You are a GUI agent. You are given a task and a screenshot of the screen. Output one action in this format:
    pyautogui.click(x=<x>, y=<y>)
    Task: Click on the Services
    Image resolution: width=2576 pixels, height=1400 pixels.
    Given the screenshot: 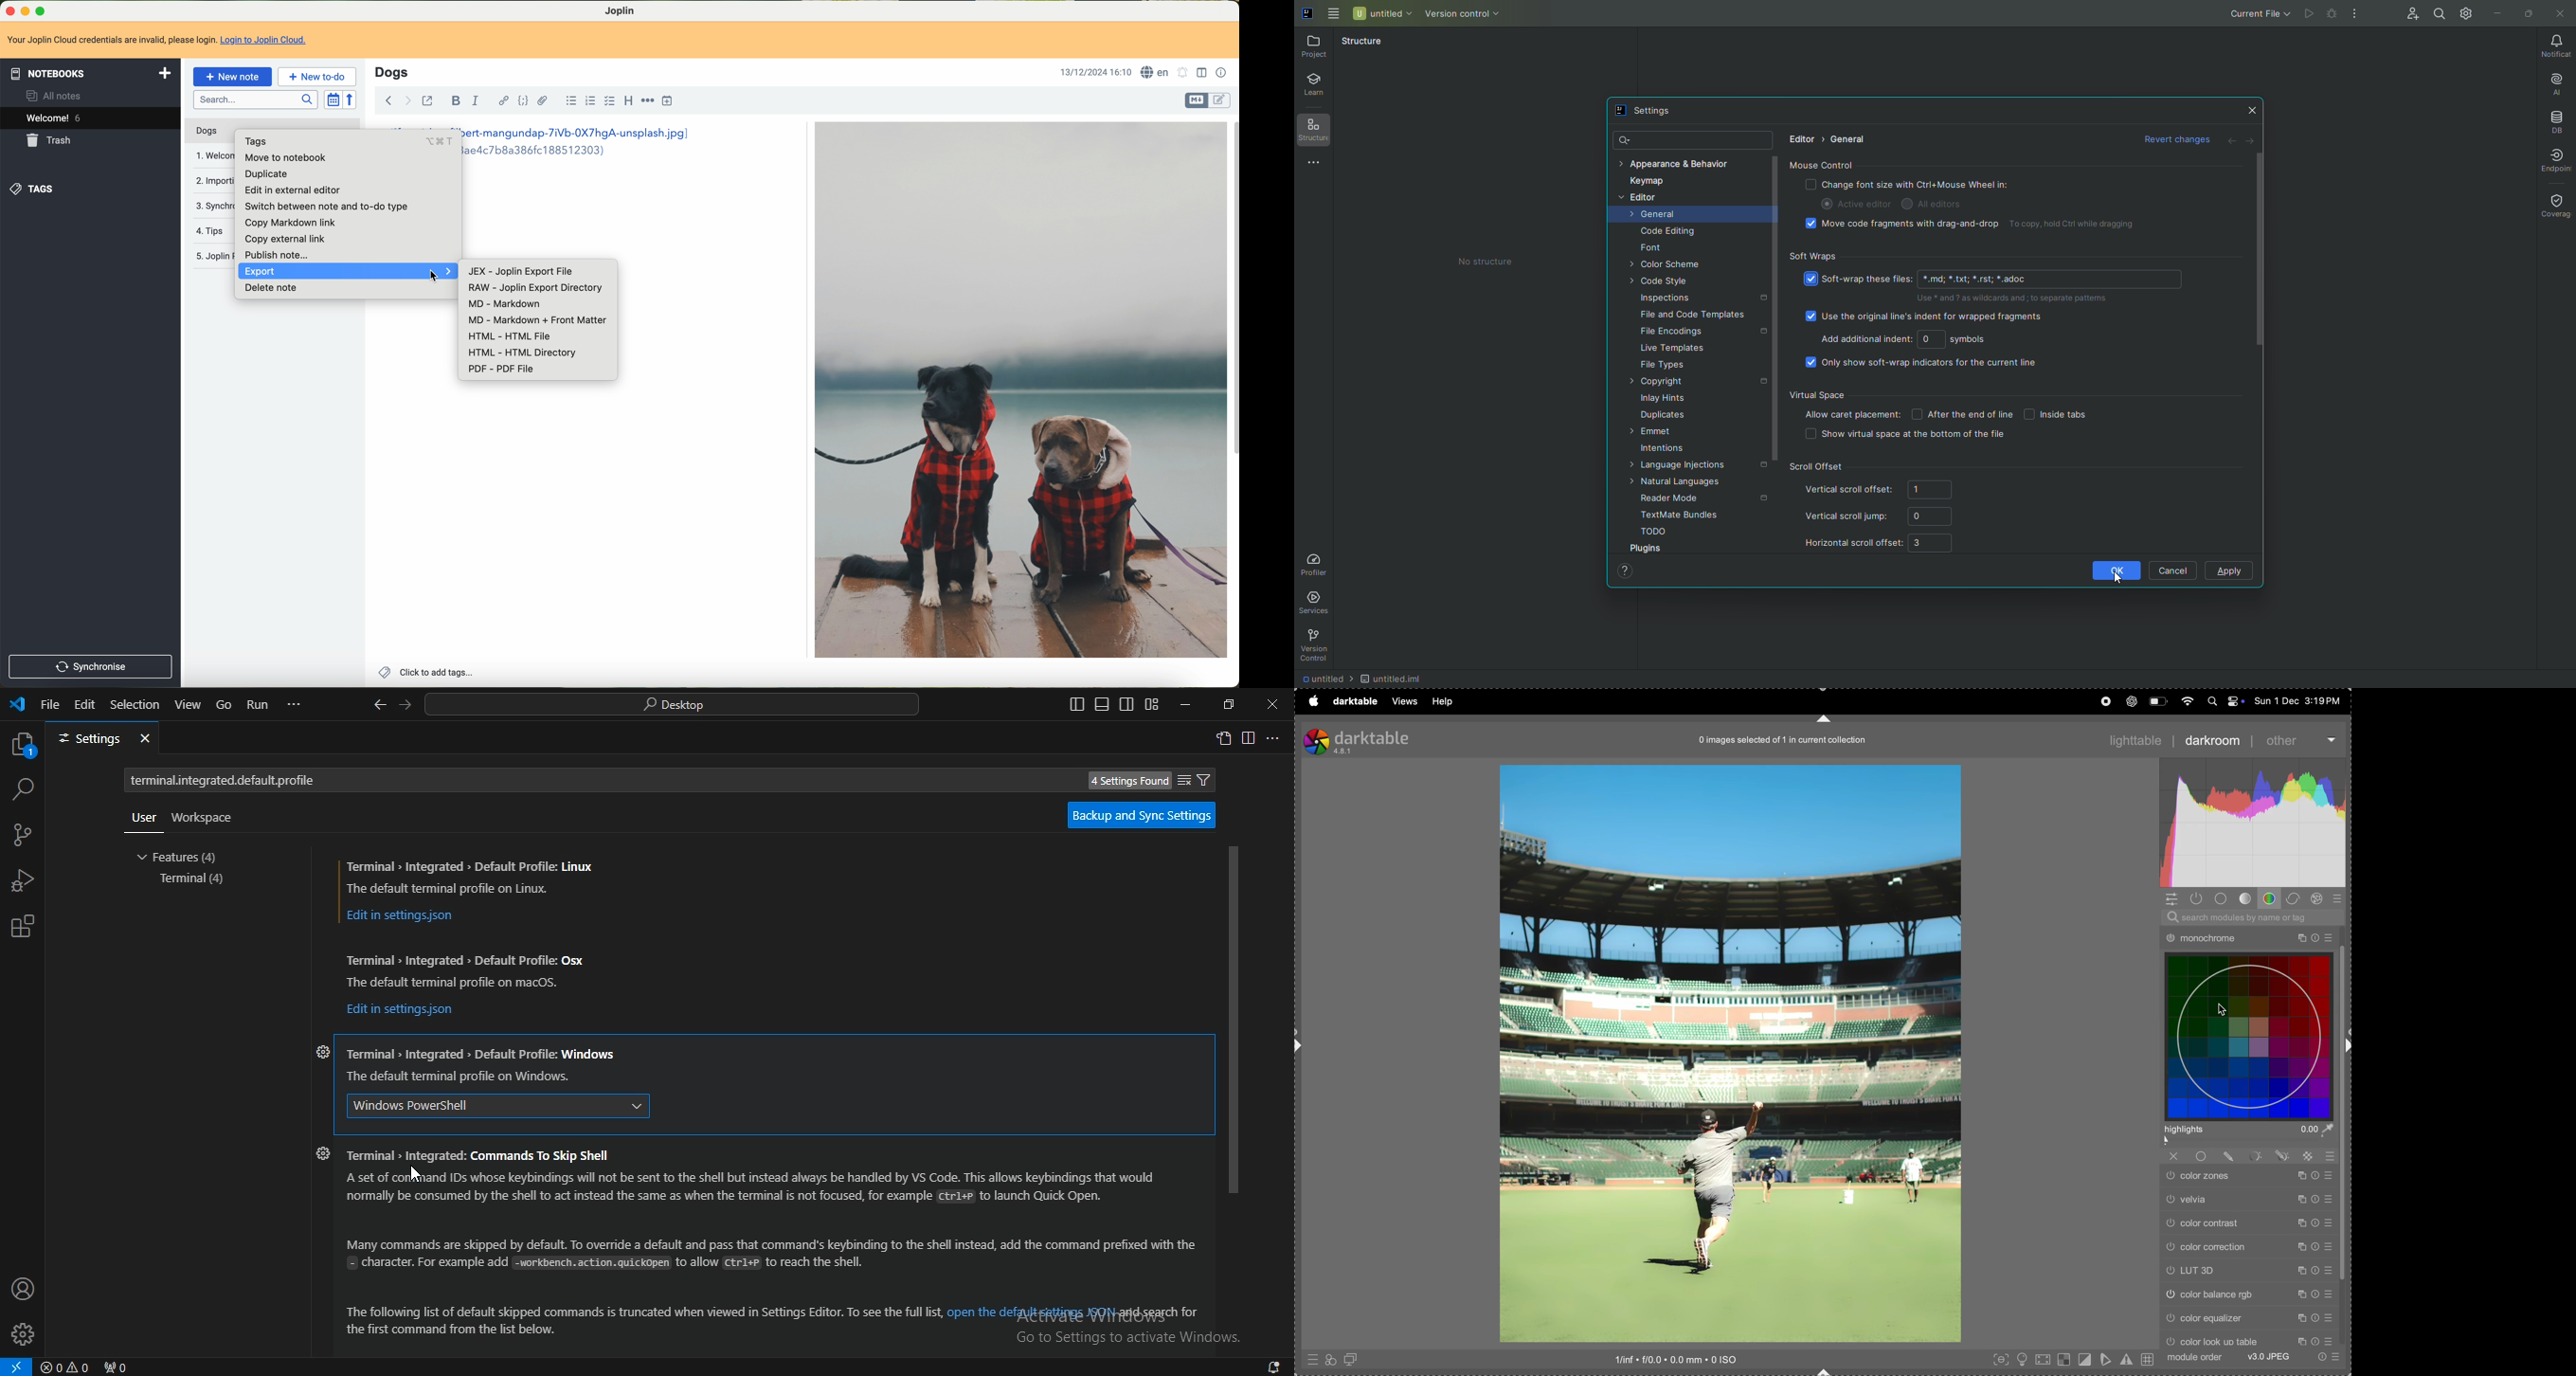 What is the action you would take?
    pyautogui.click(x=1322, y=600)
    